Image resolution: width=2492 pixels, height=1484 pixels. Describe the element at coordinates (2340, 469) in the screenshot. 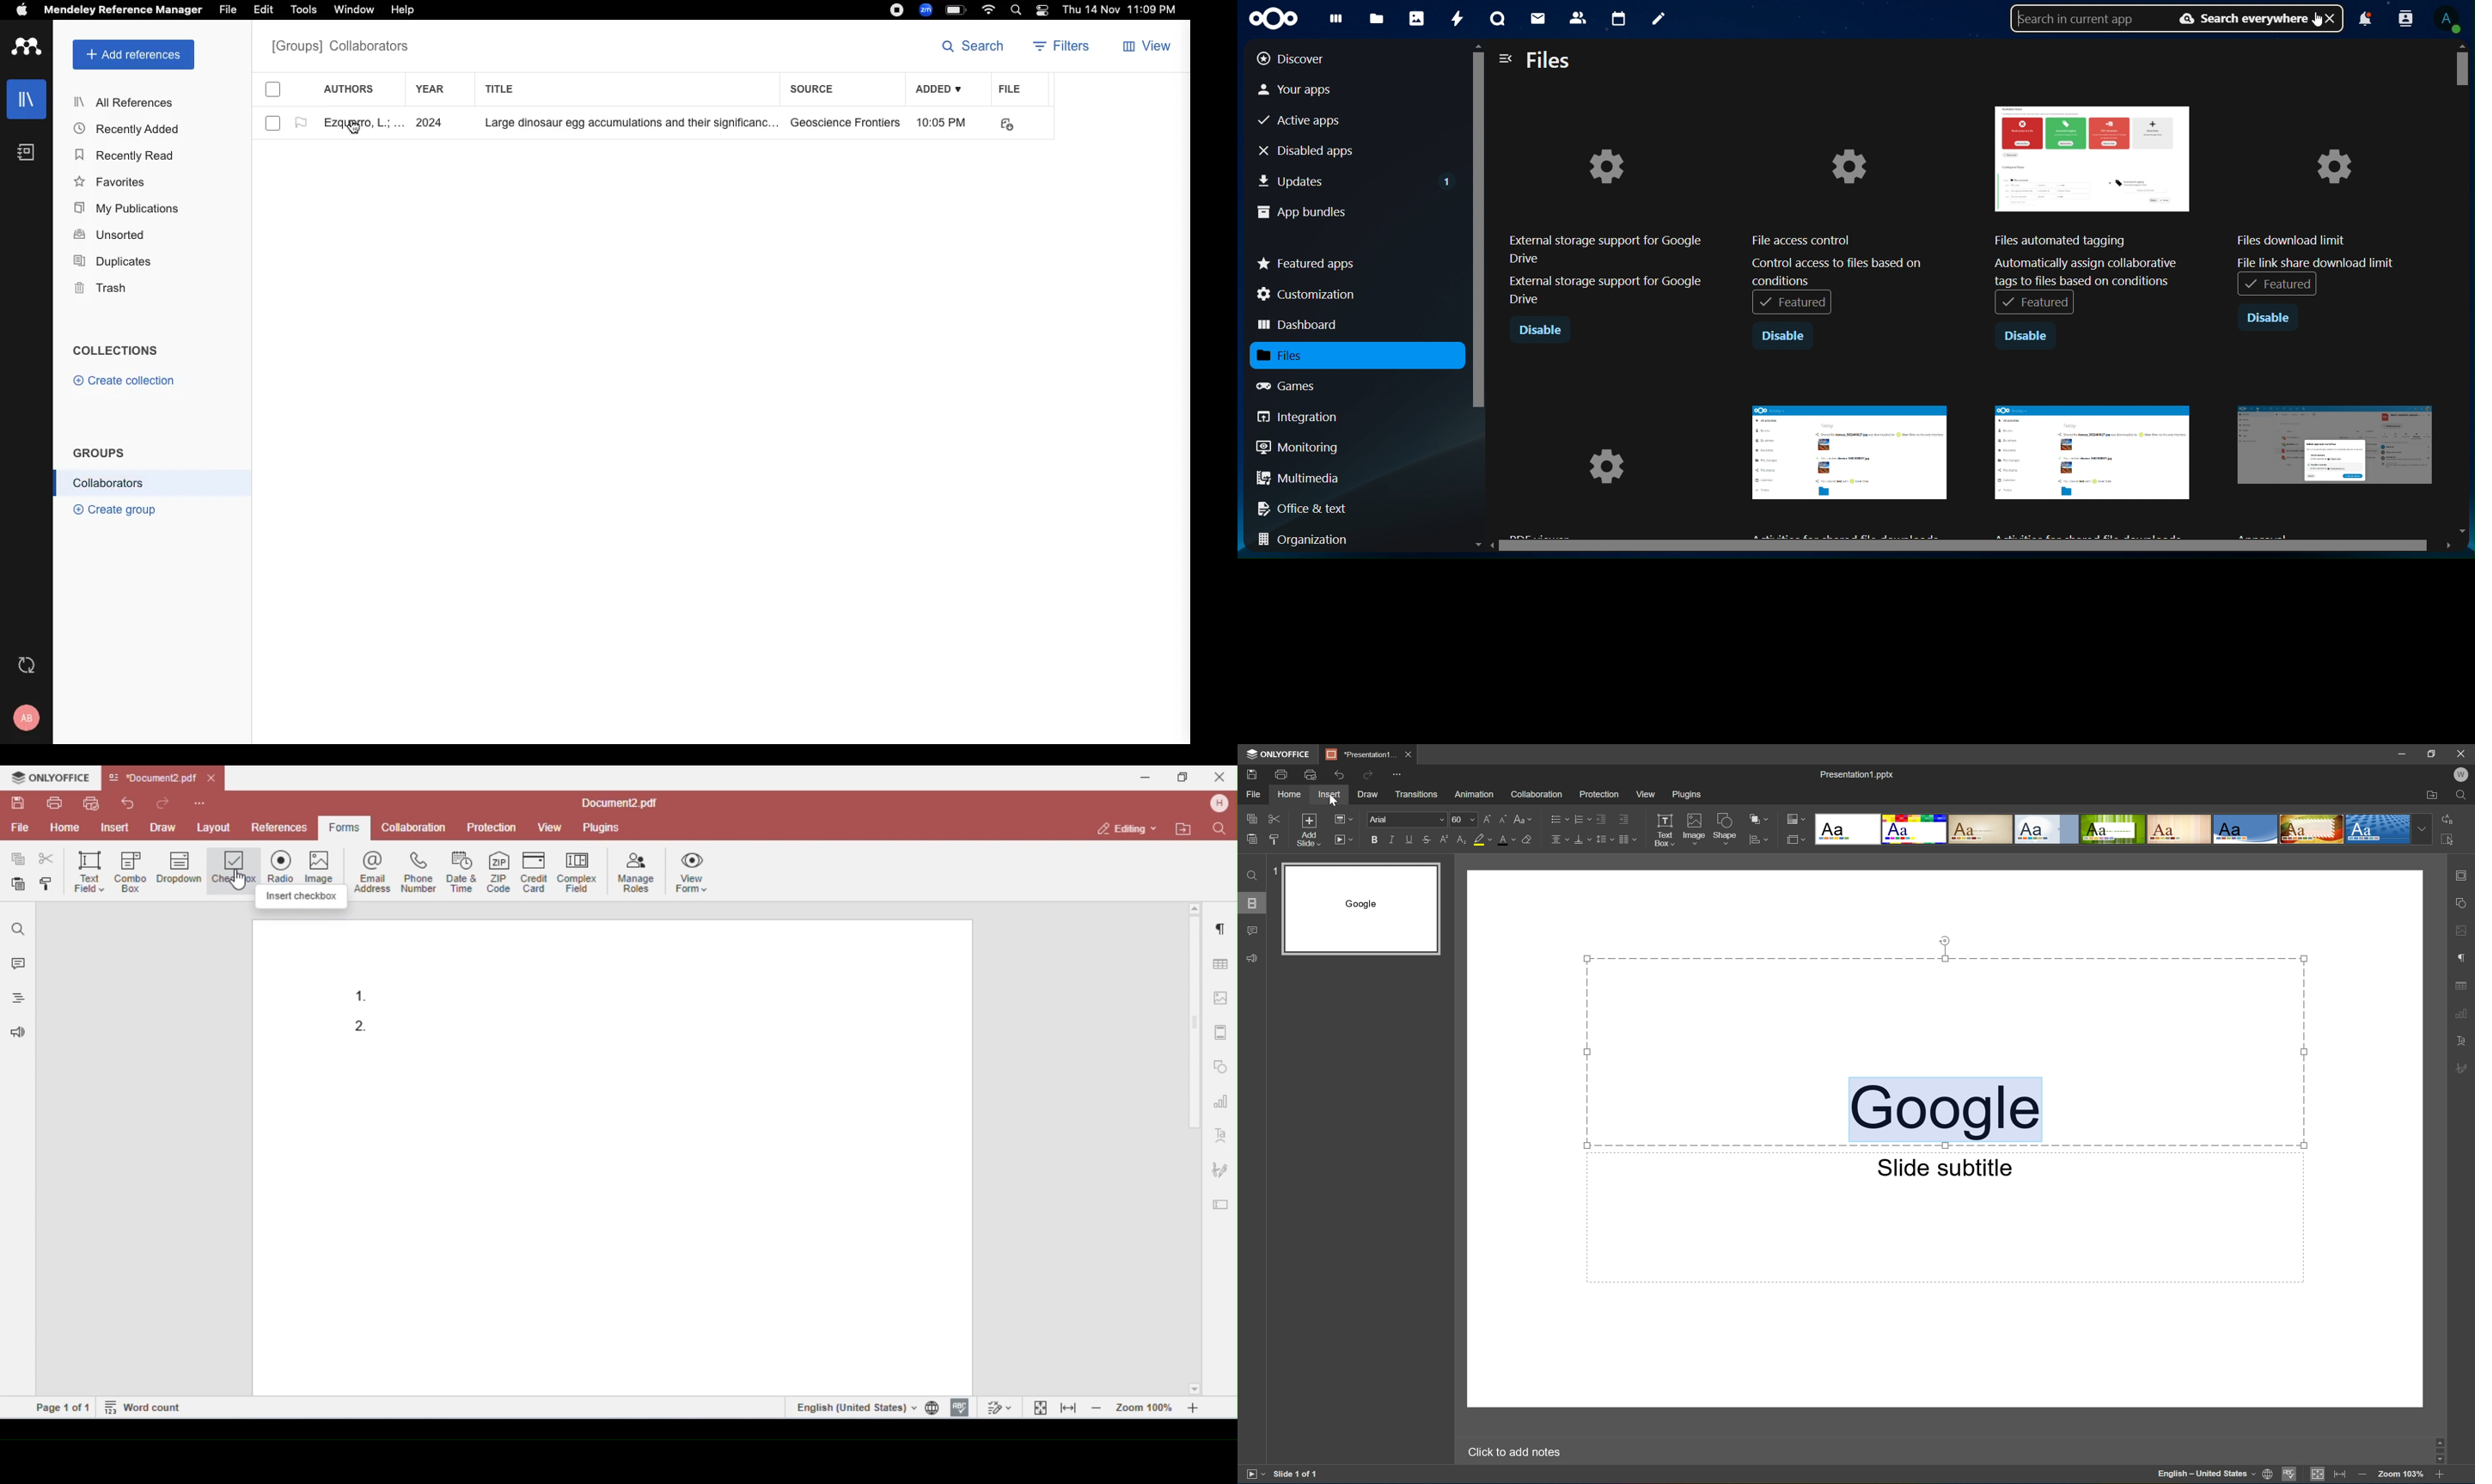

I see `image` at that location.